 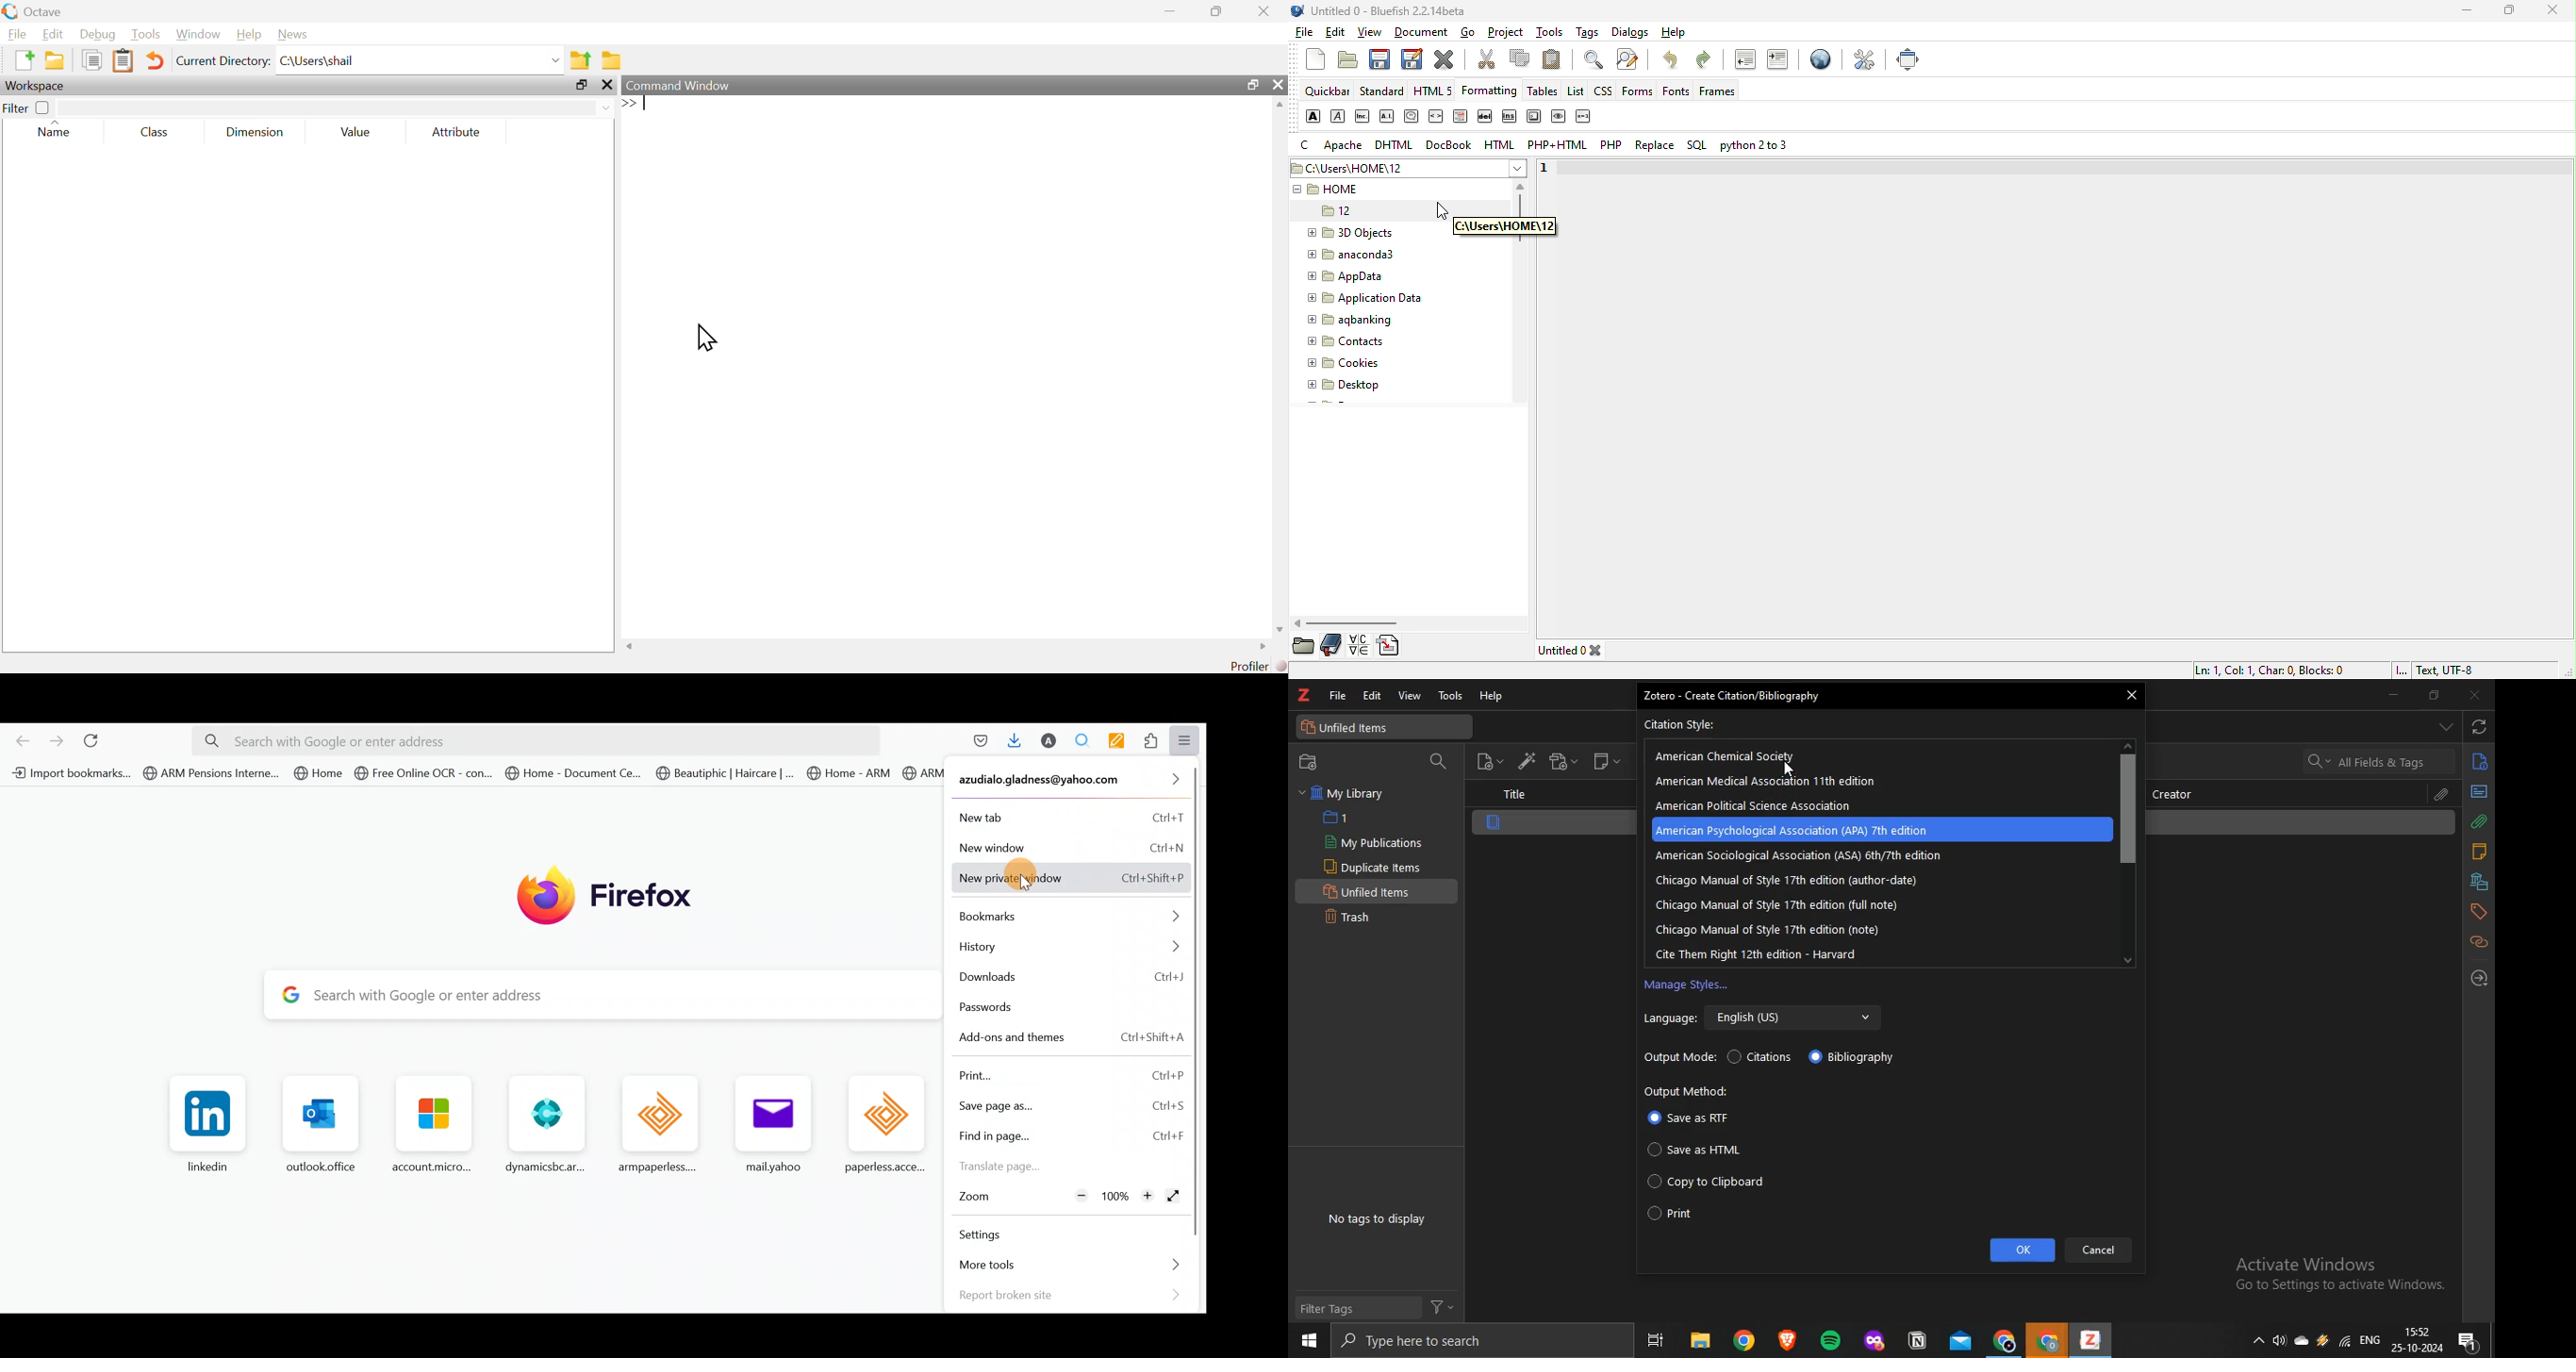 I want to click on date, so click(x=2419, y=1348).